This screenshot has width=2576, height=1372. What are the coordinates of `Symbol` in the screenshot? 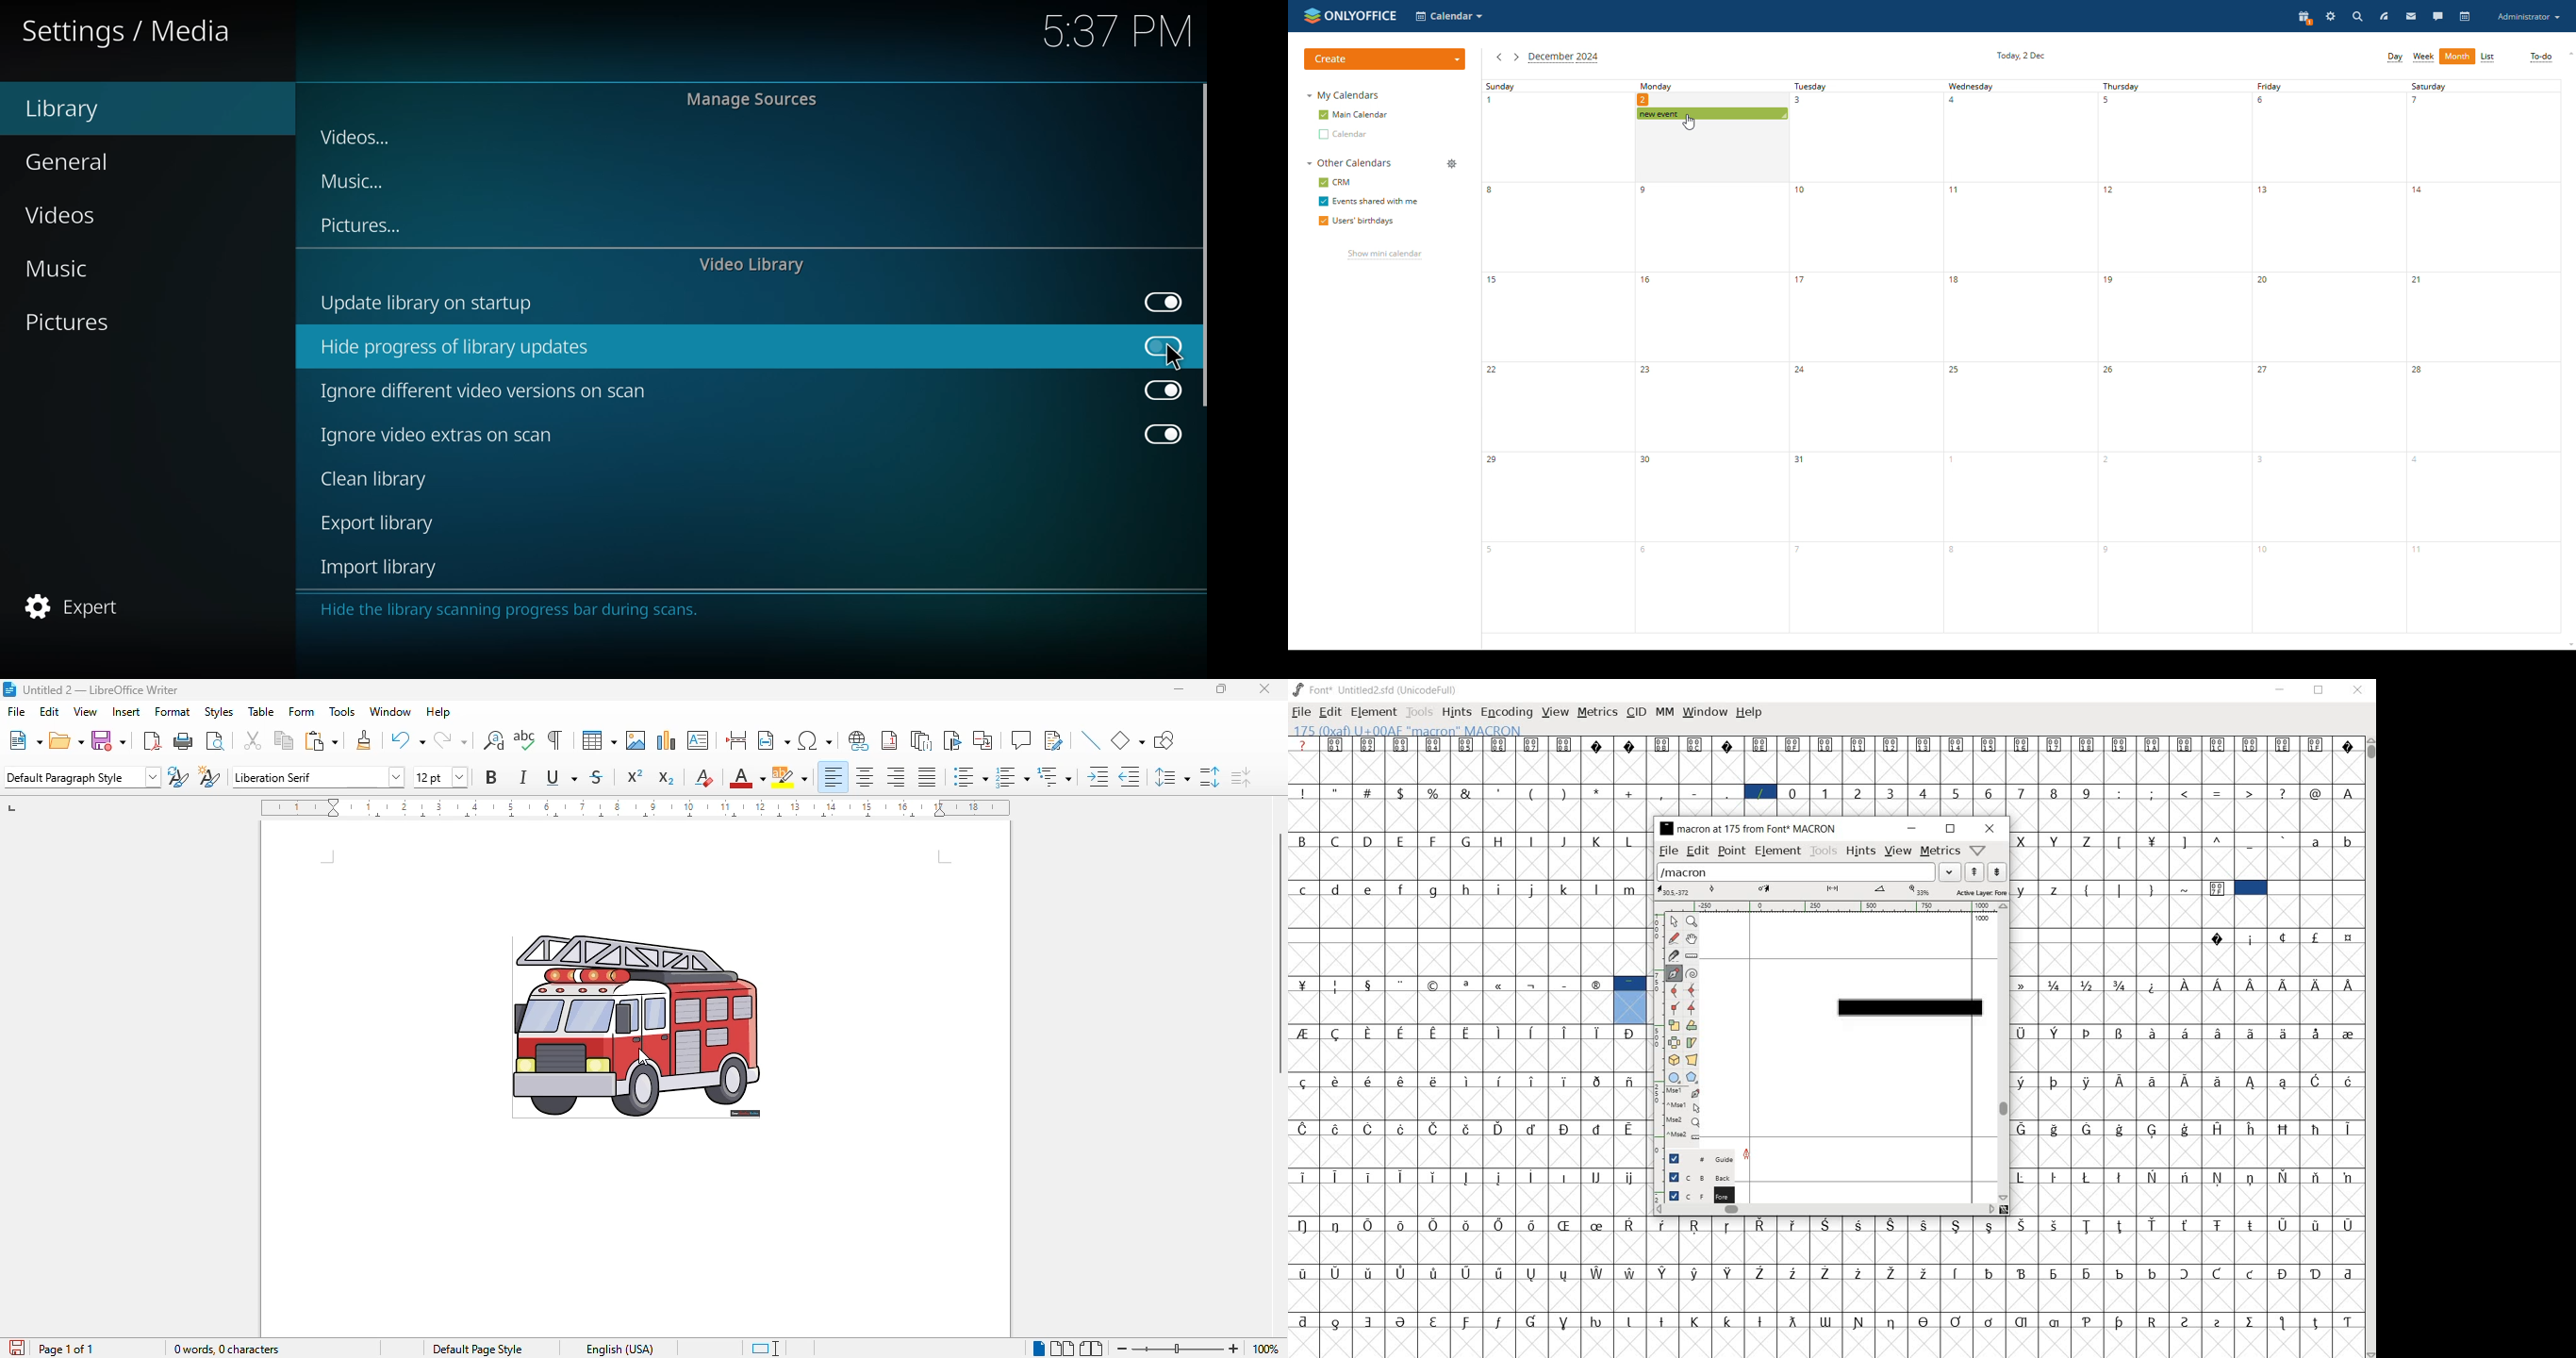 It's located at (1436, 1129).